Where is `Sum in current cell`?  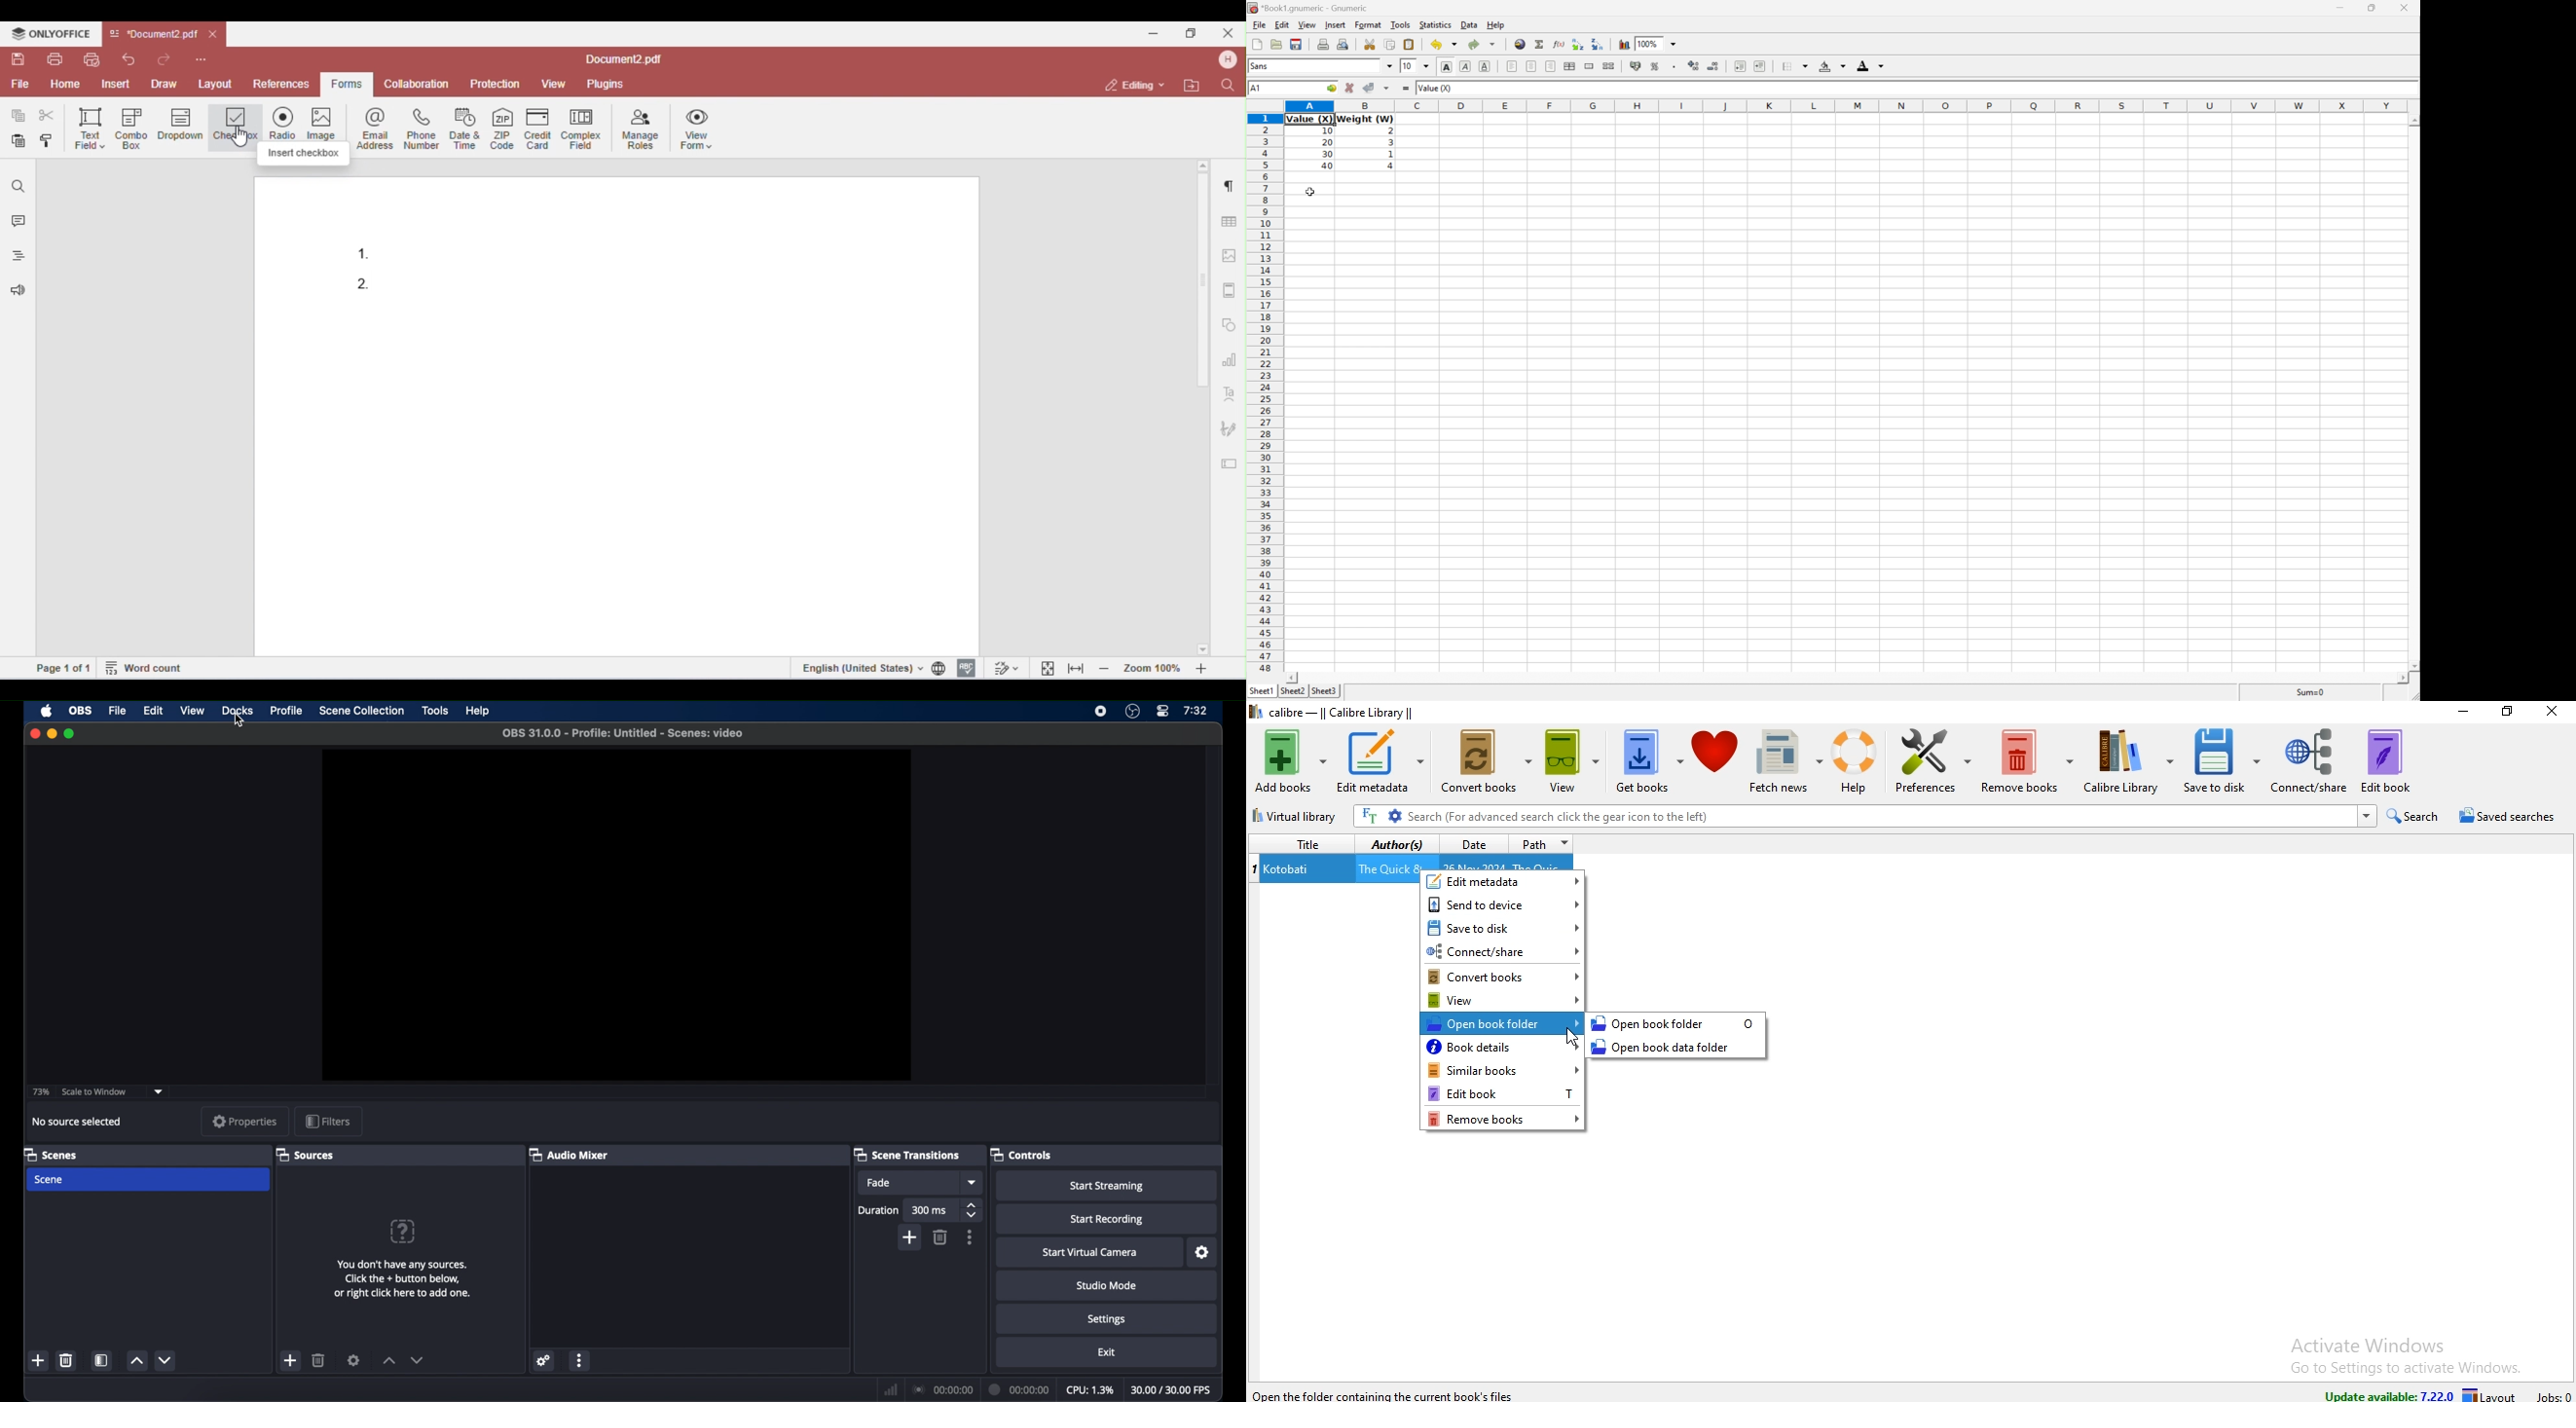
Sum in current cell is located at coordinates (1539, 44).